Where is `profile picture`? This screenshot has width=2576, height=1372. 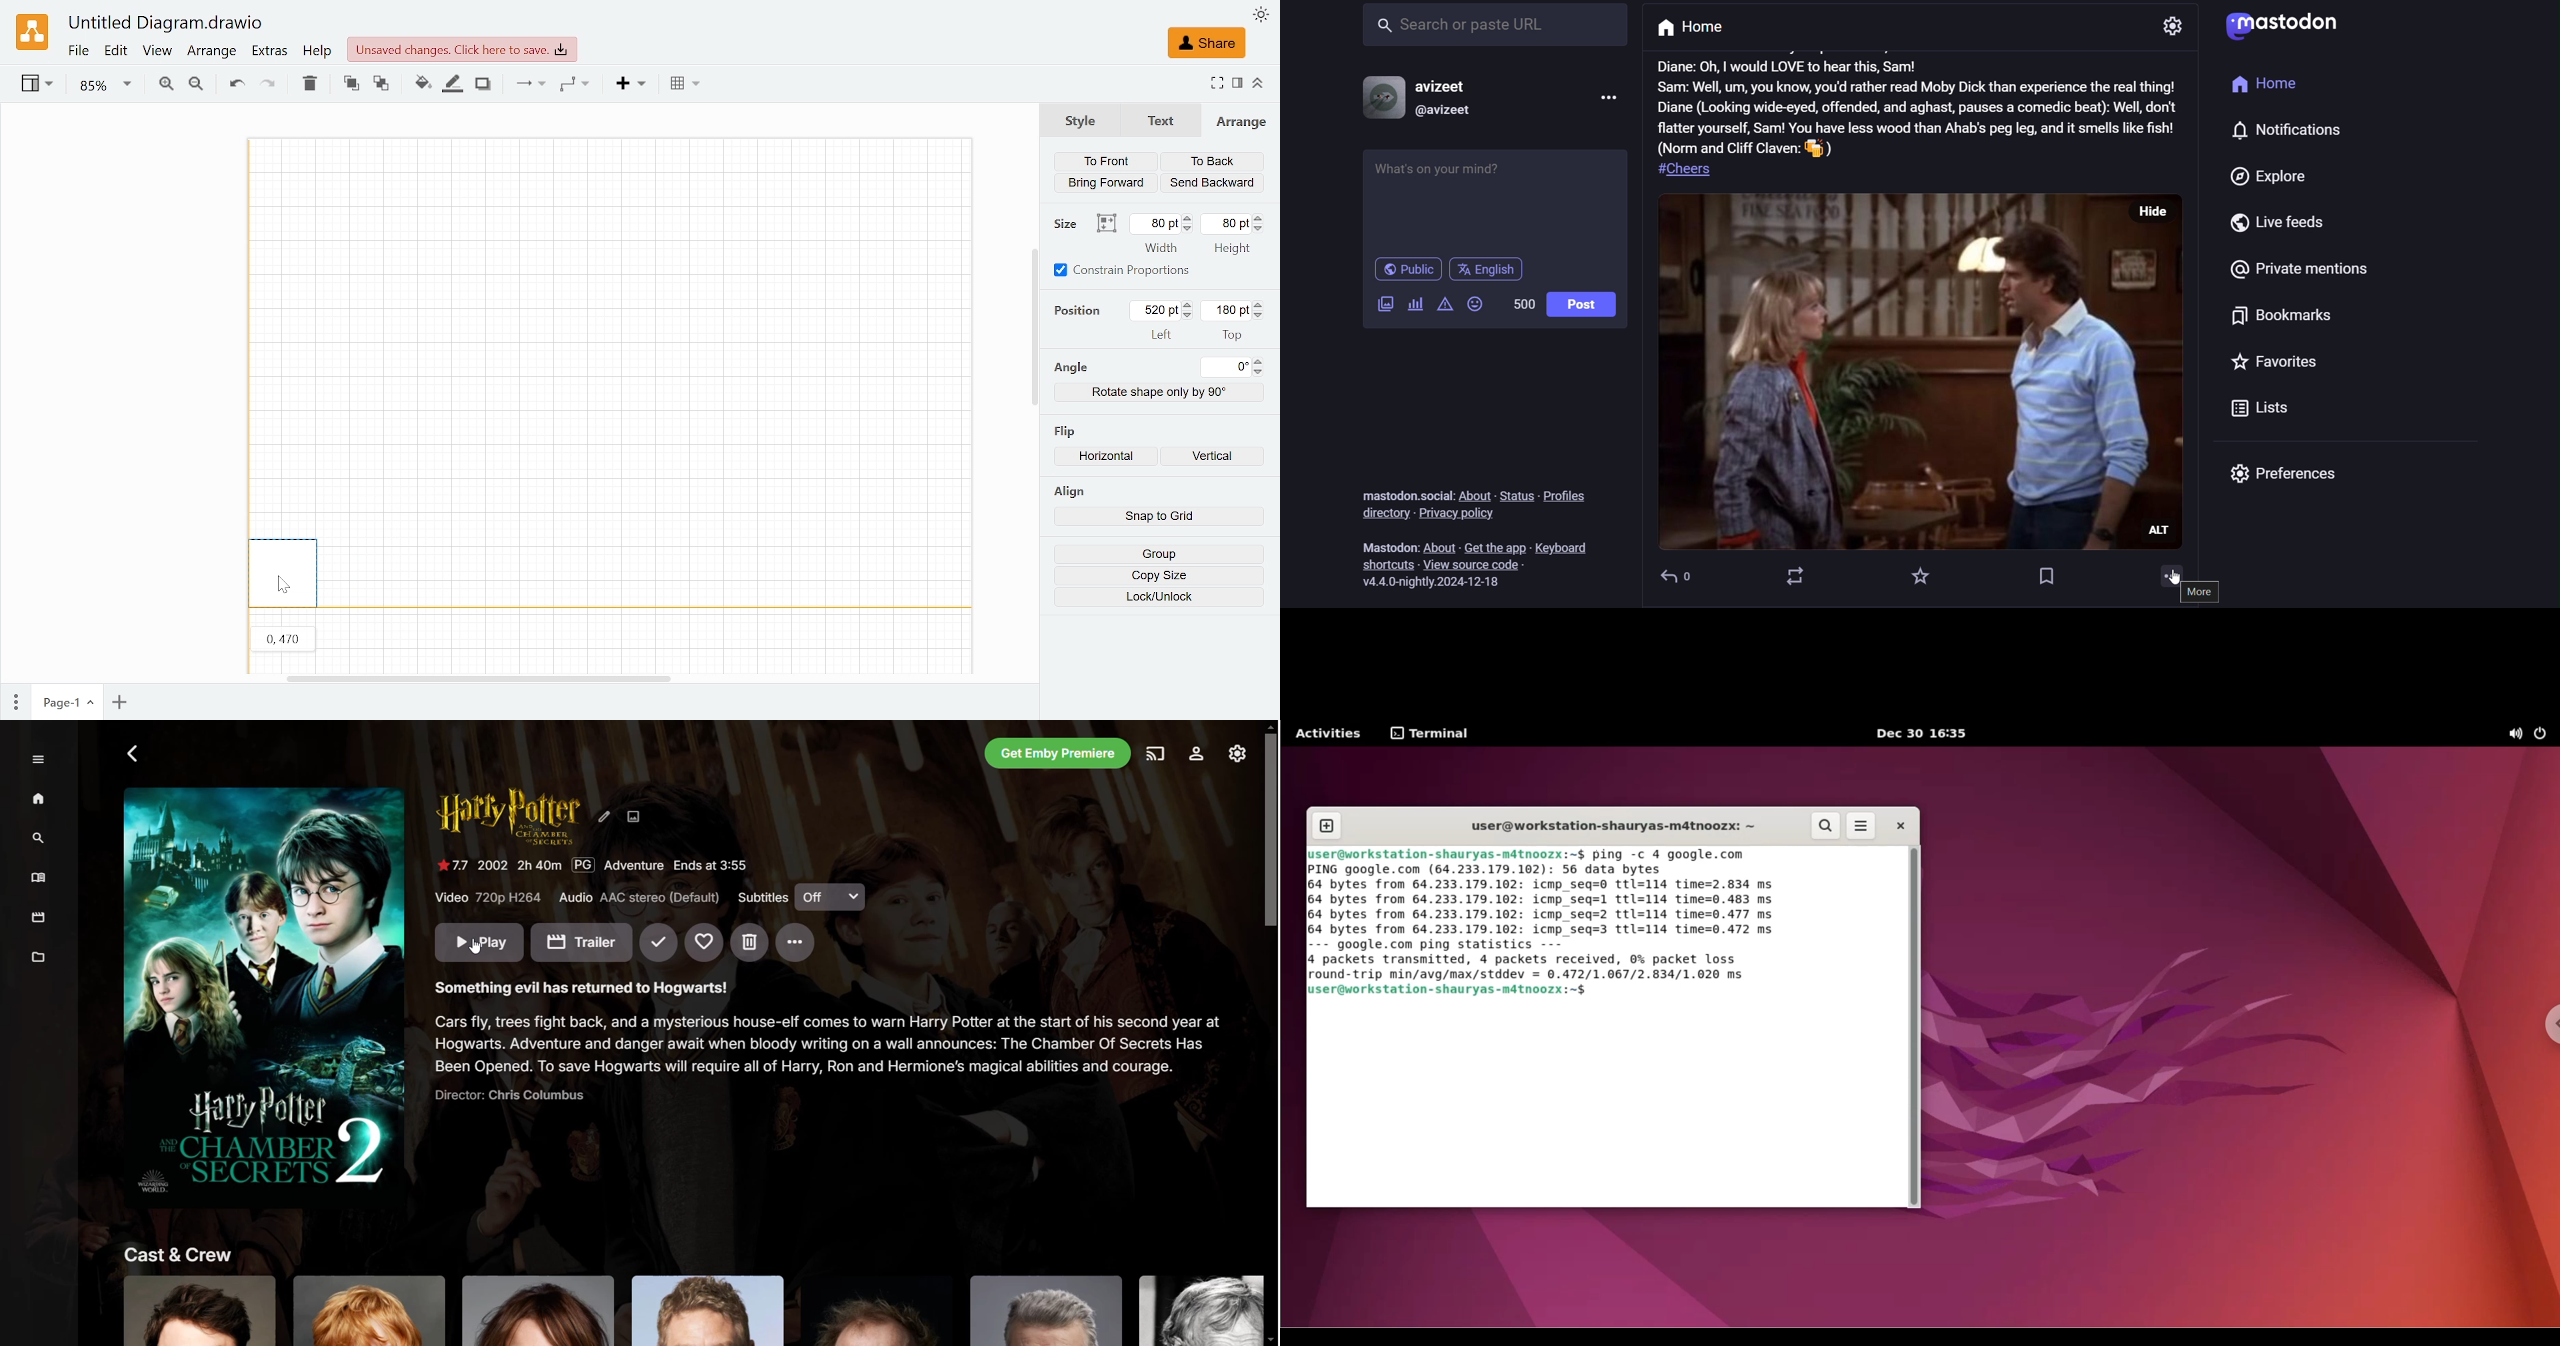
profile picture is located at coordinates (1378, 98).